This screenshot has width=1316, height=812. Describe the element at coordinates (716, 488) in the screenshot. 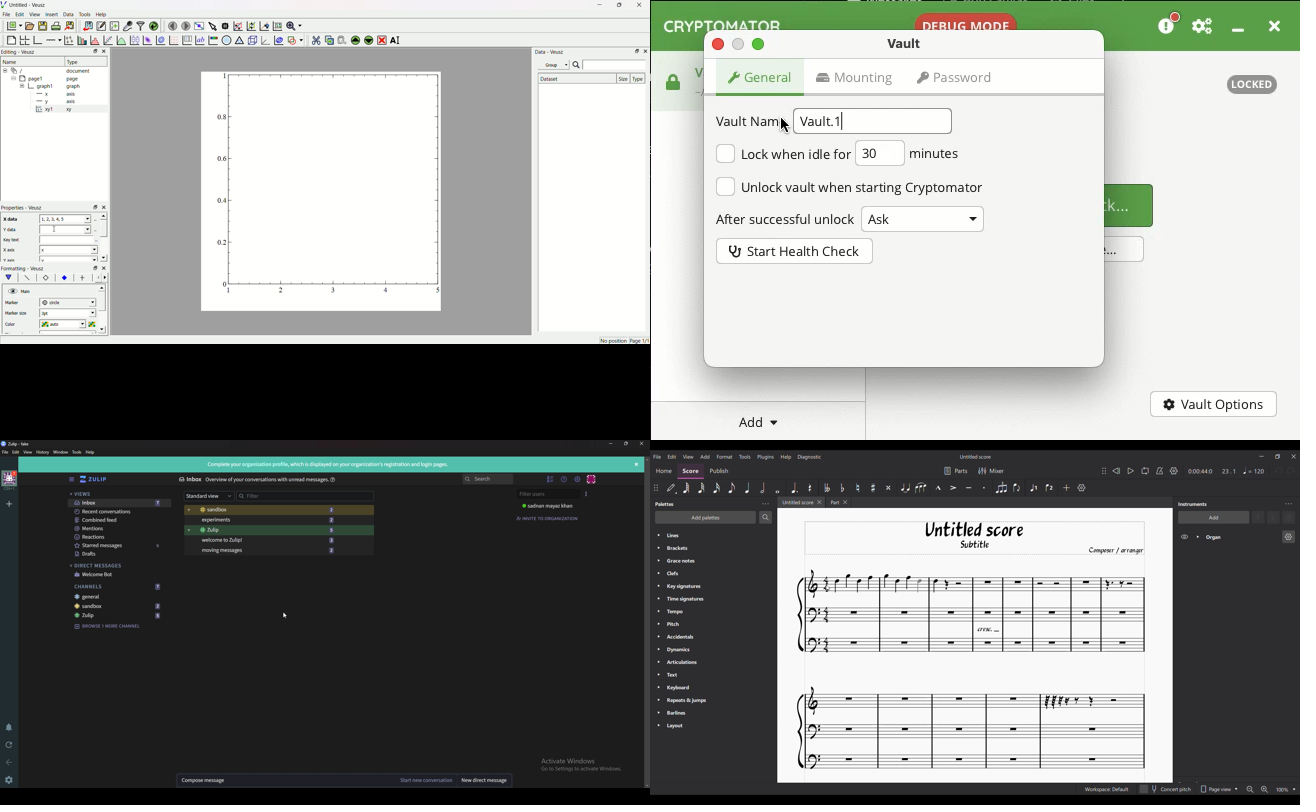

I see `16th note` at that location.